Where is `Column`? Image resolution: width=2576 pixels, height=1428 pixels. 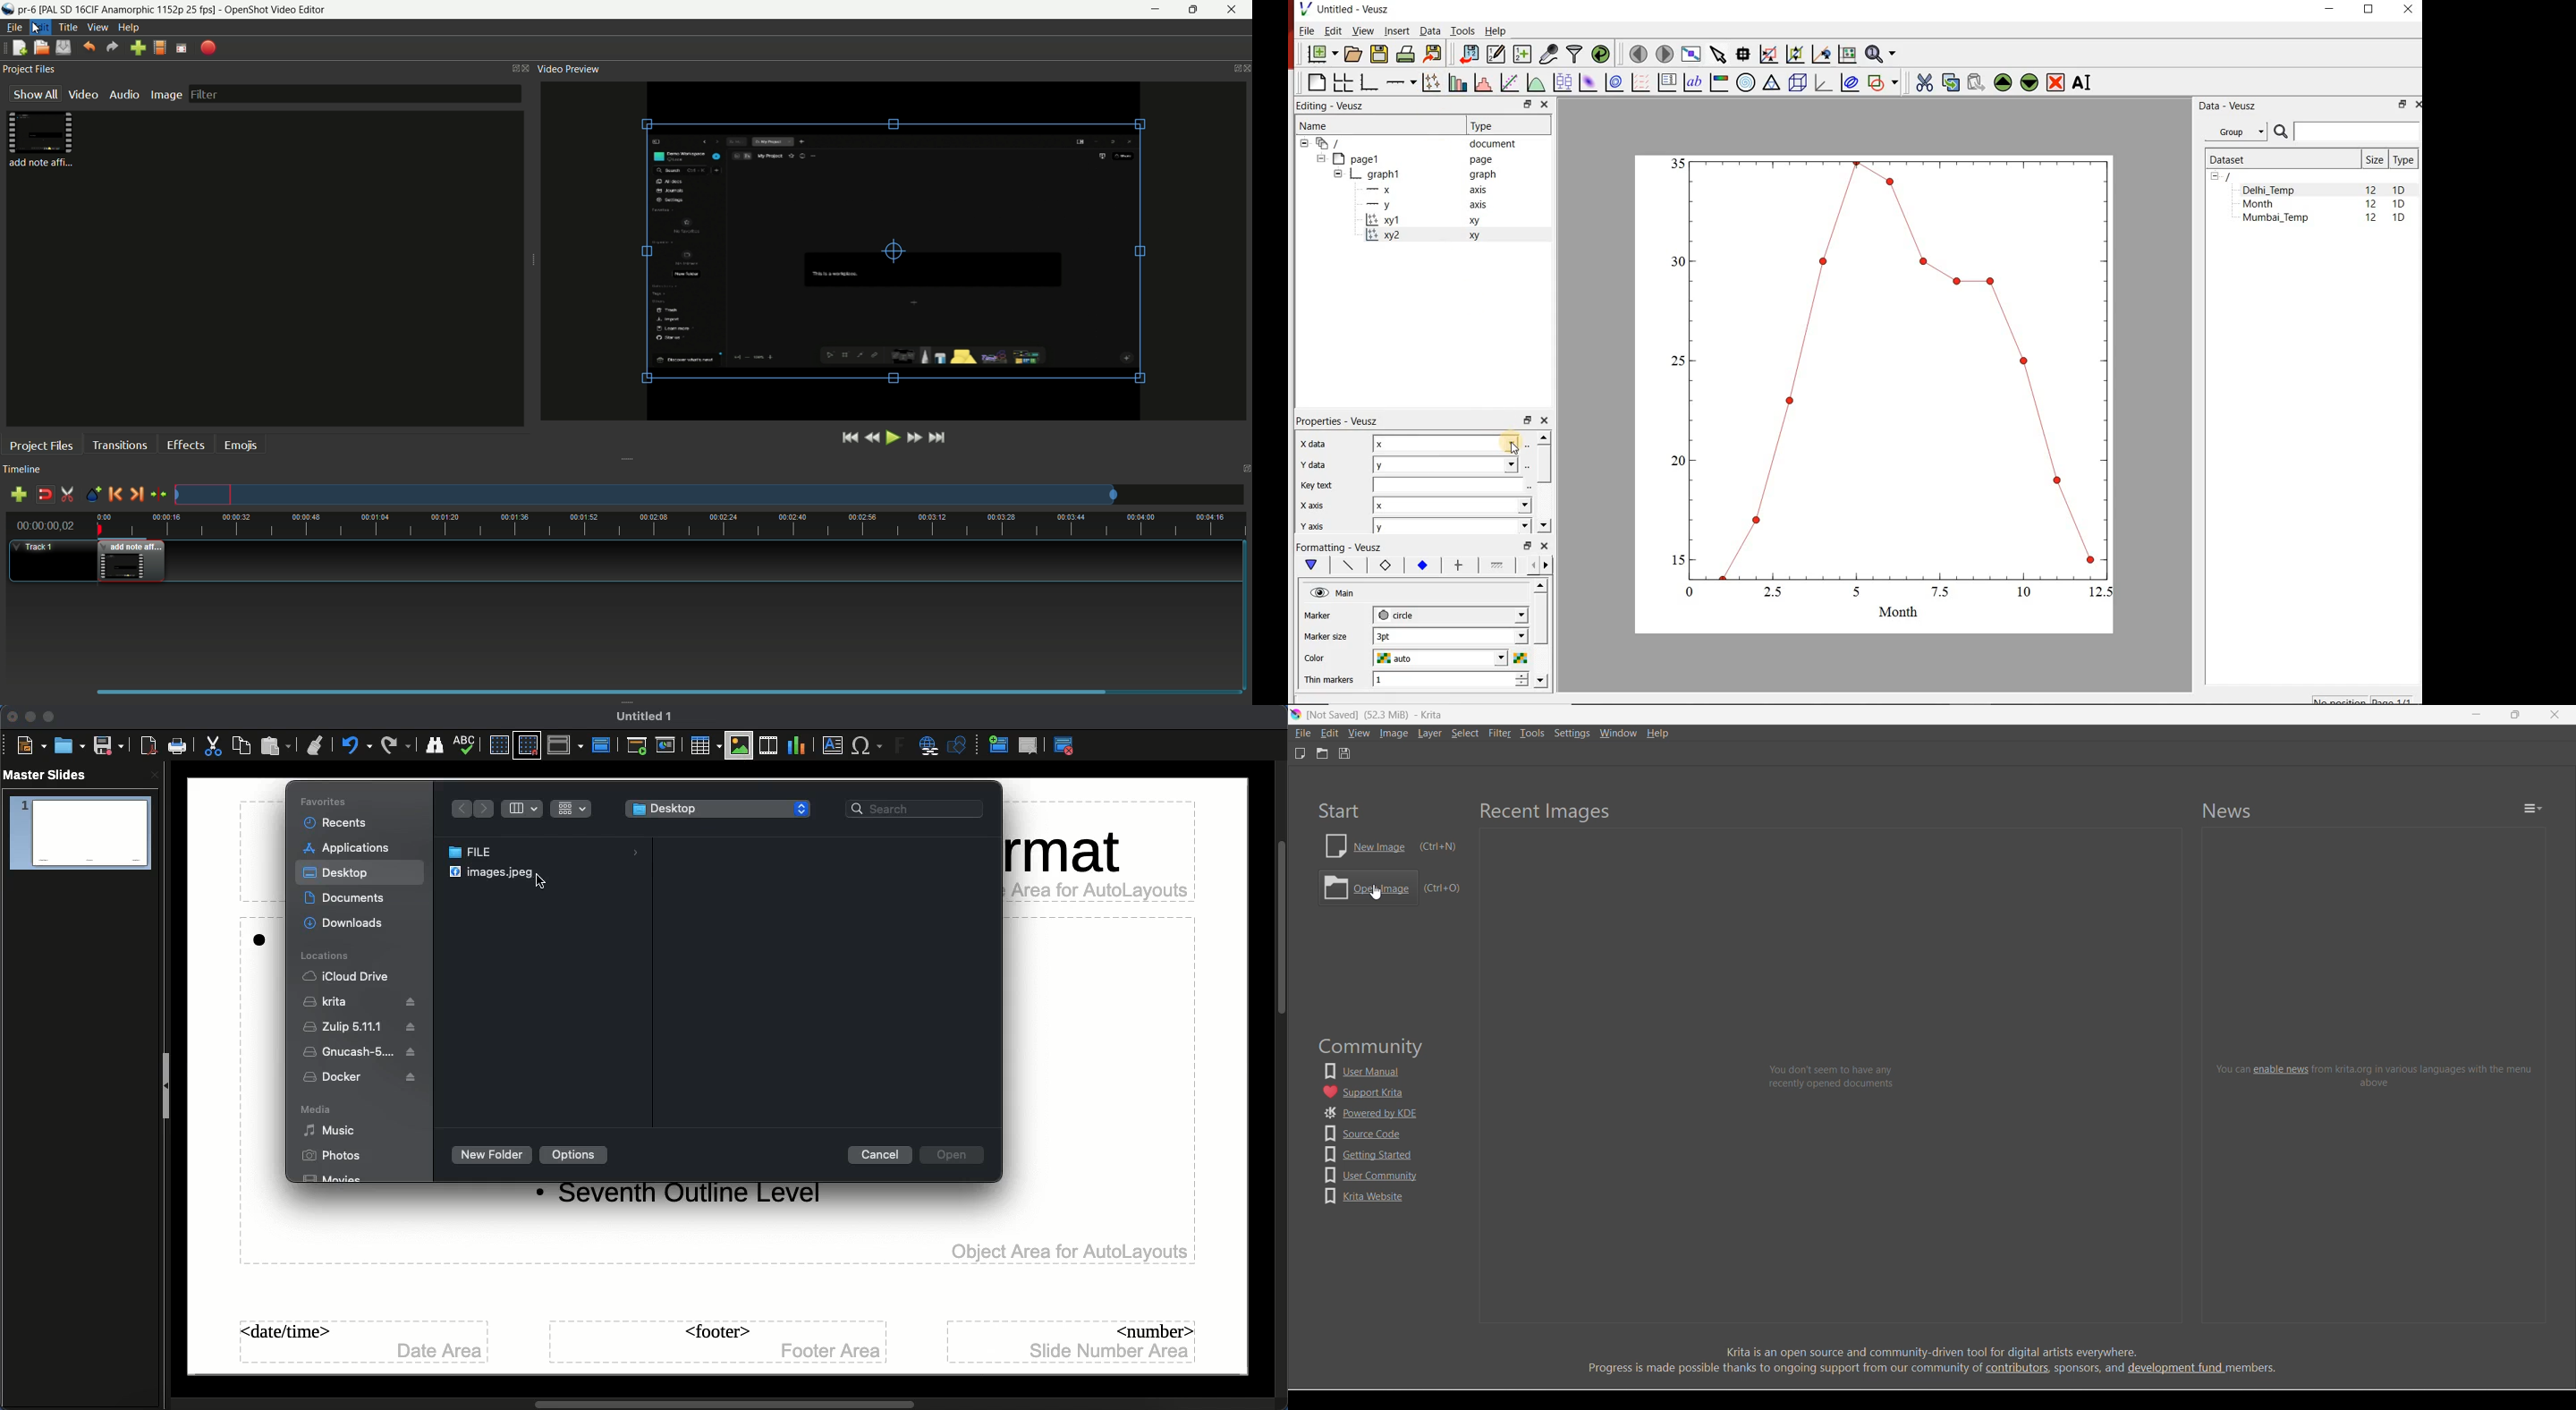 Column is located at coordinates (524, 809).